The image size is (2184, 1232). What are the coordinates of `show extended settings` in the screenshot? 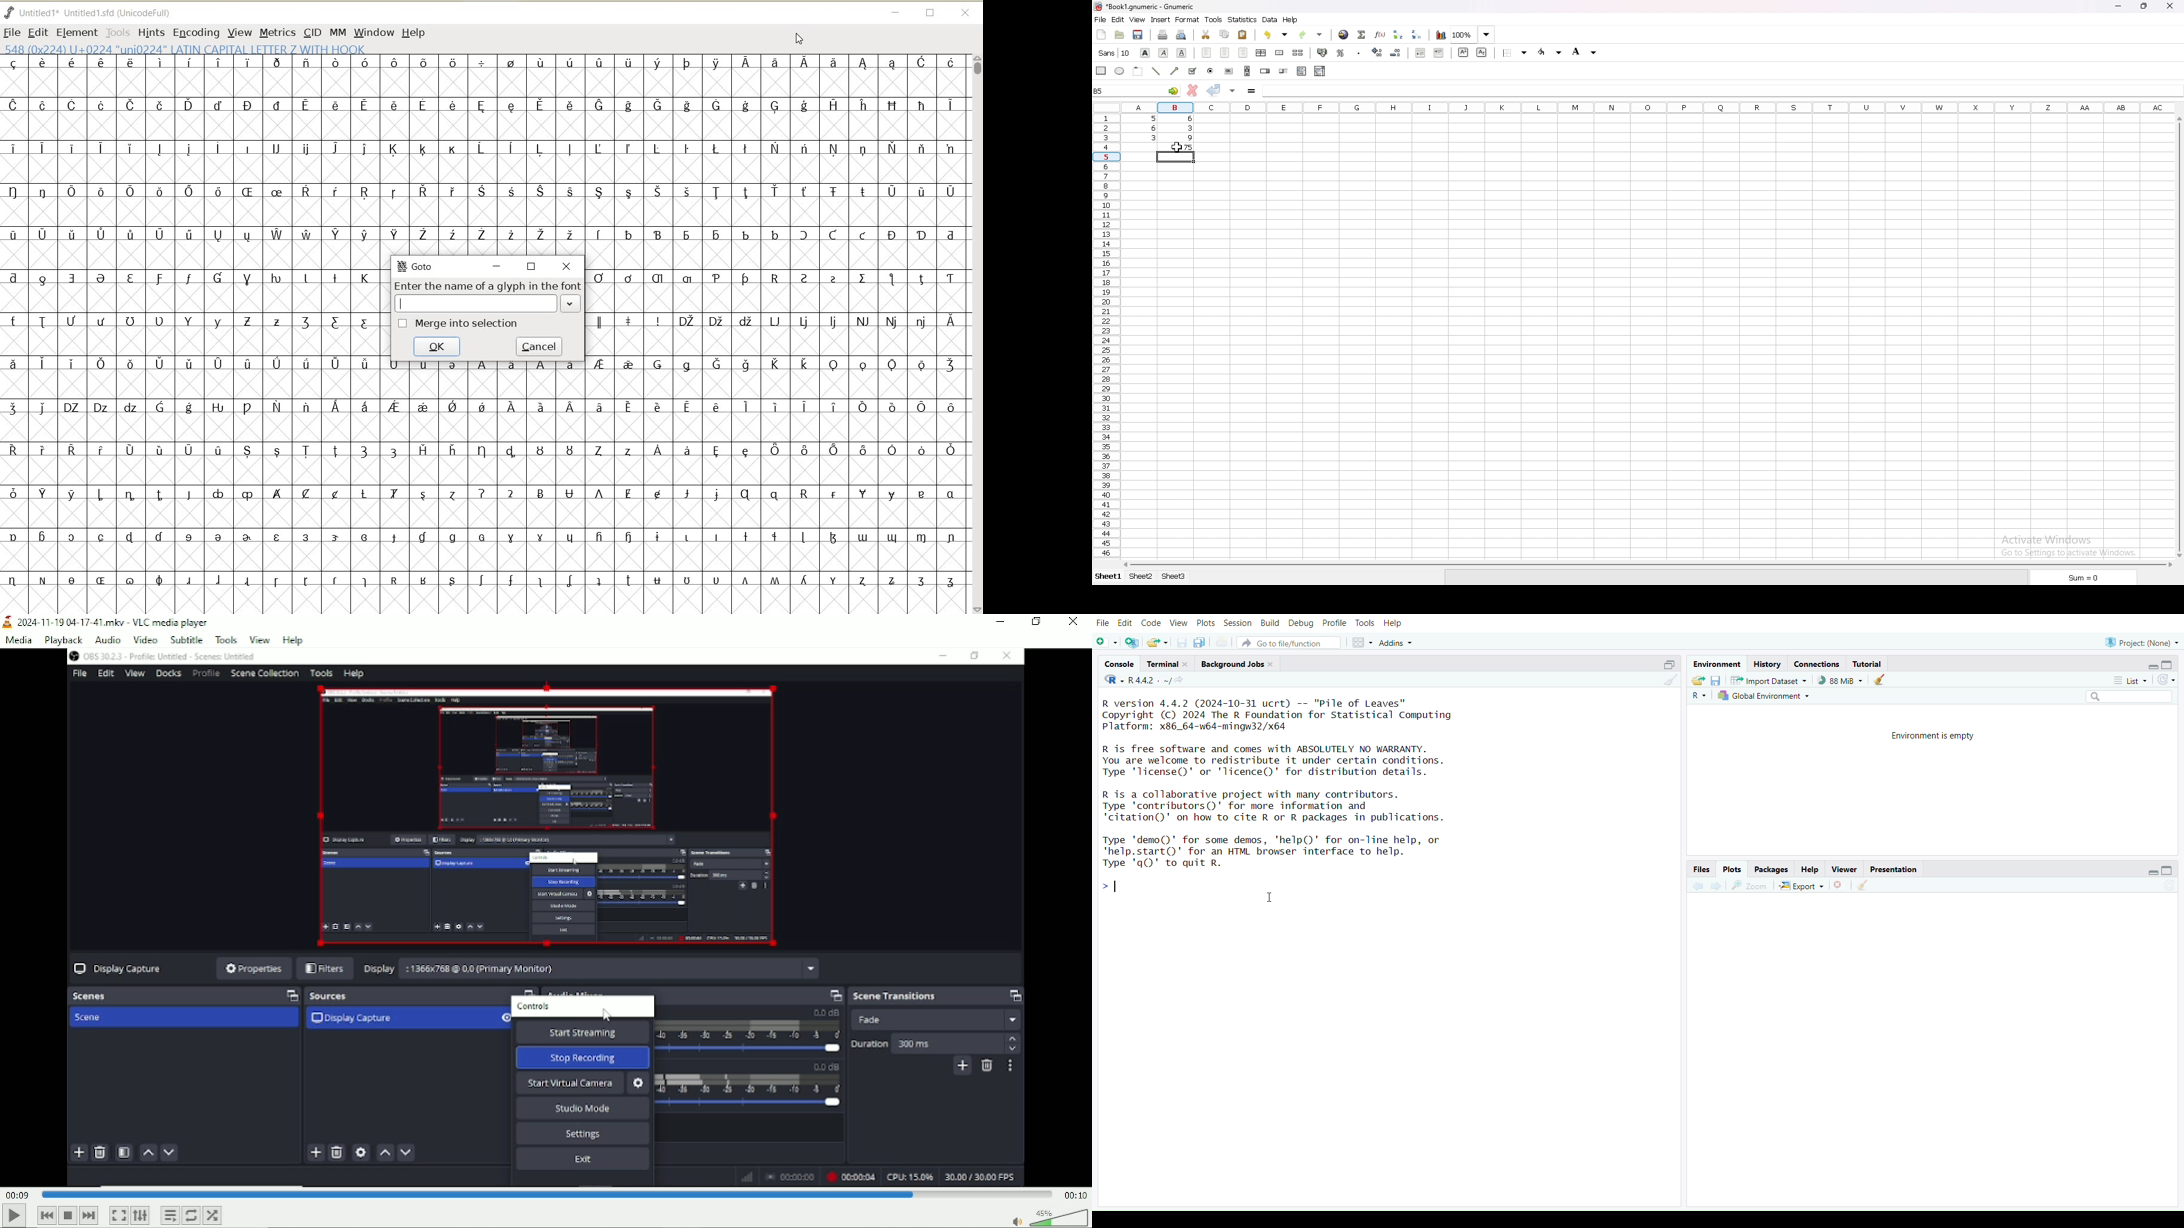 It's located at (141, 1216).